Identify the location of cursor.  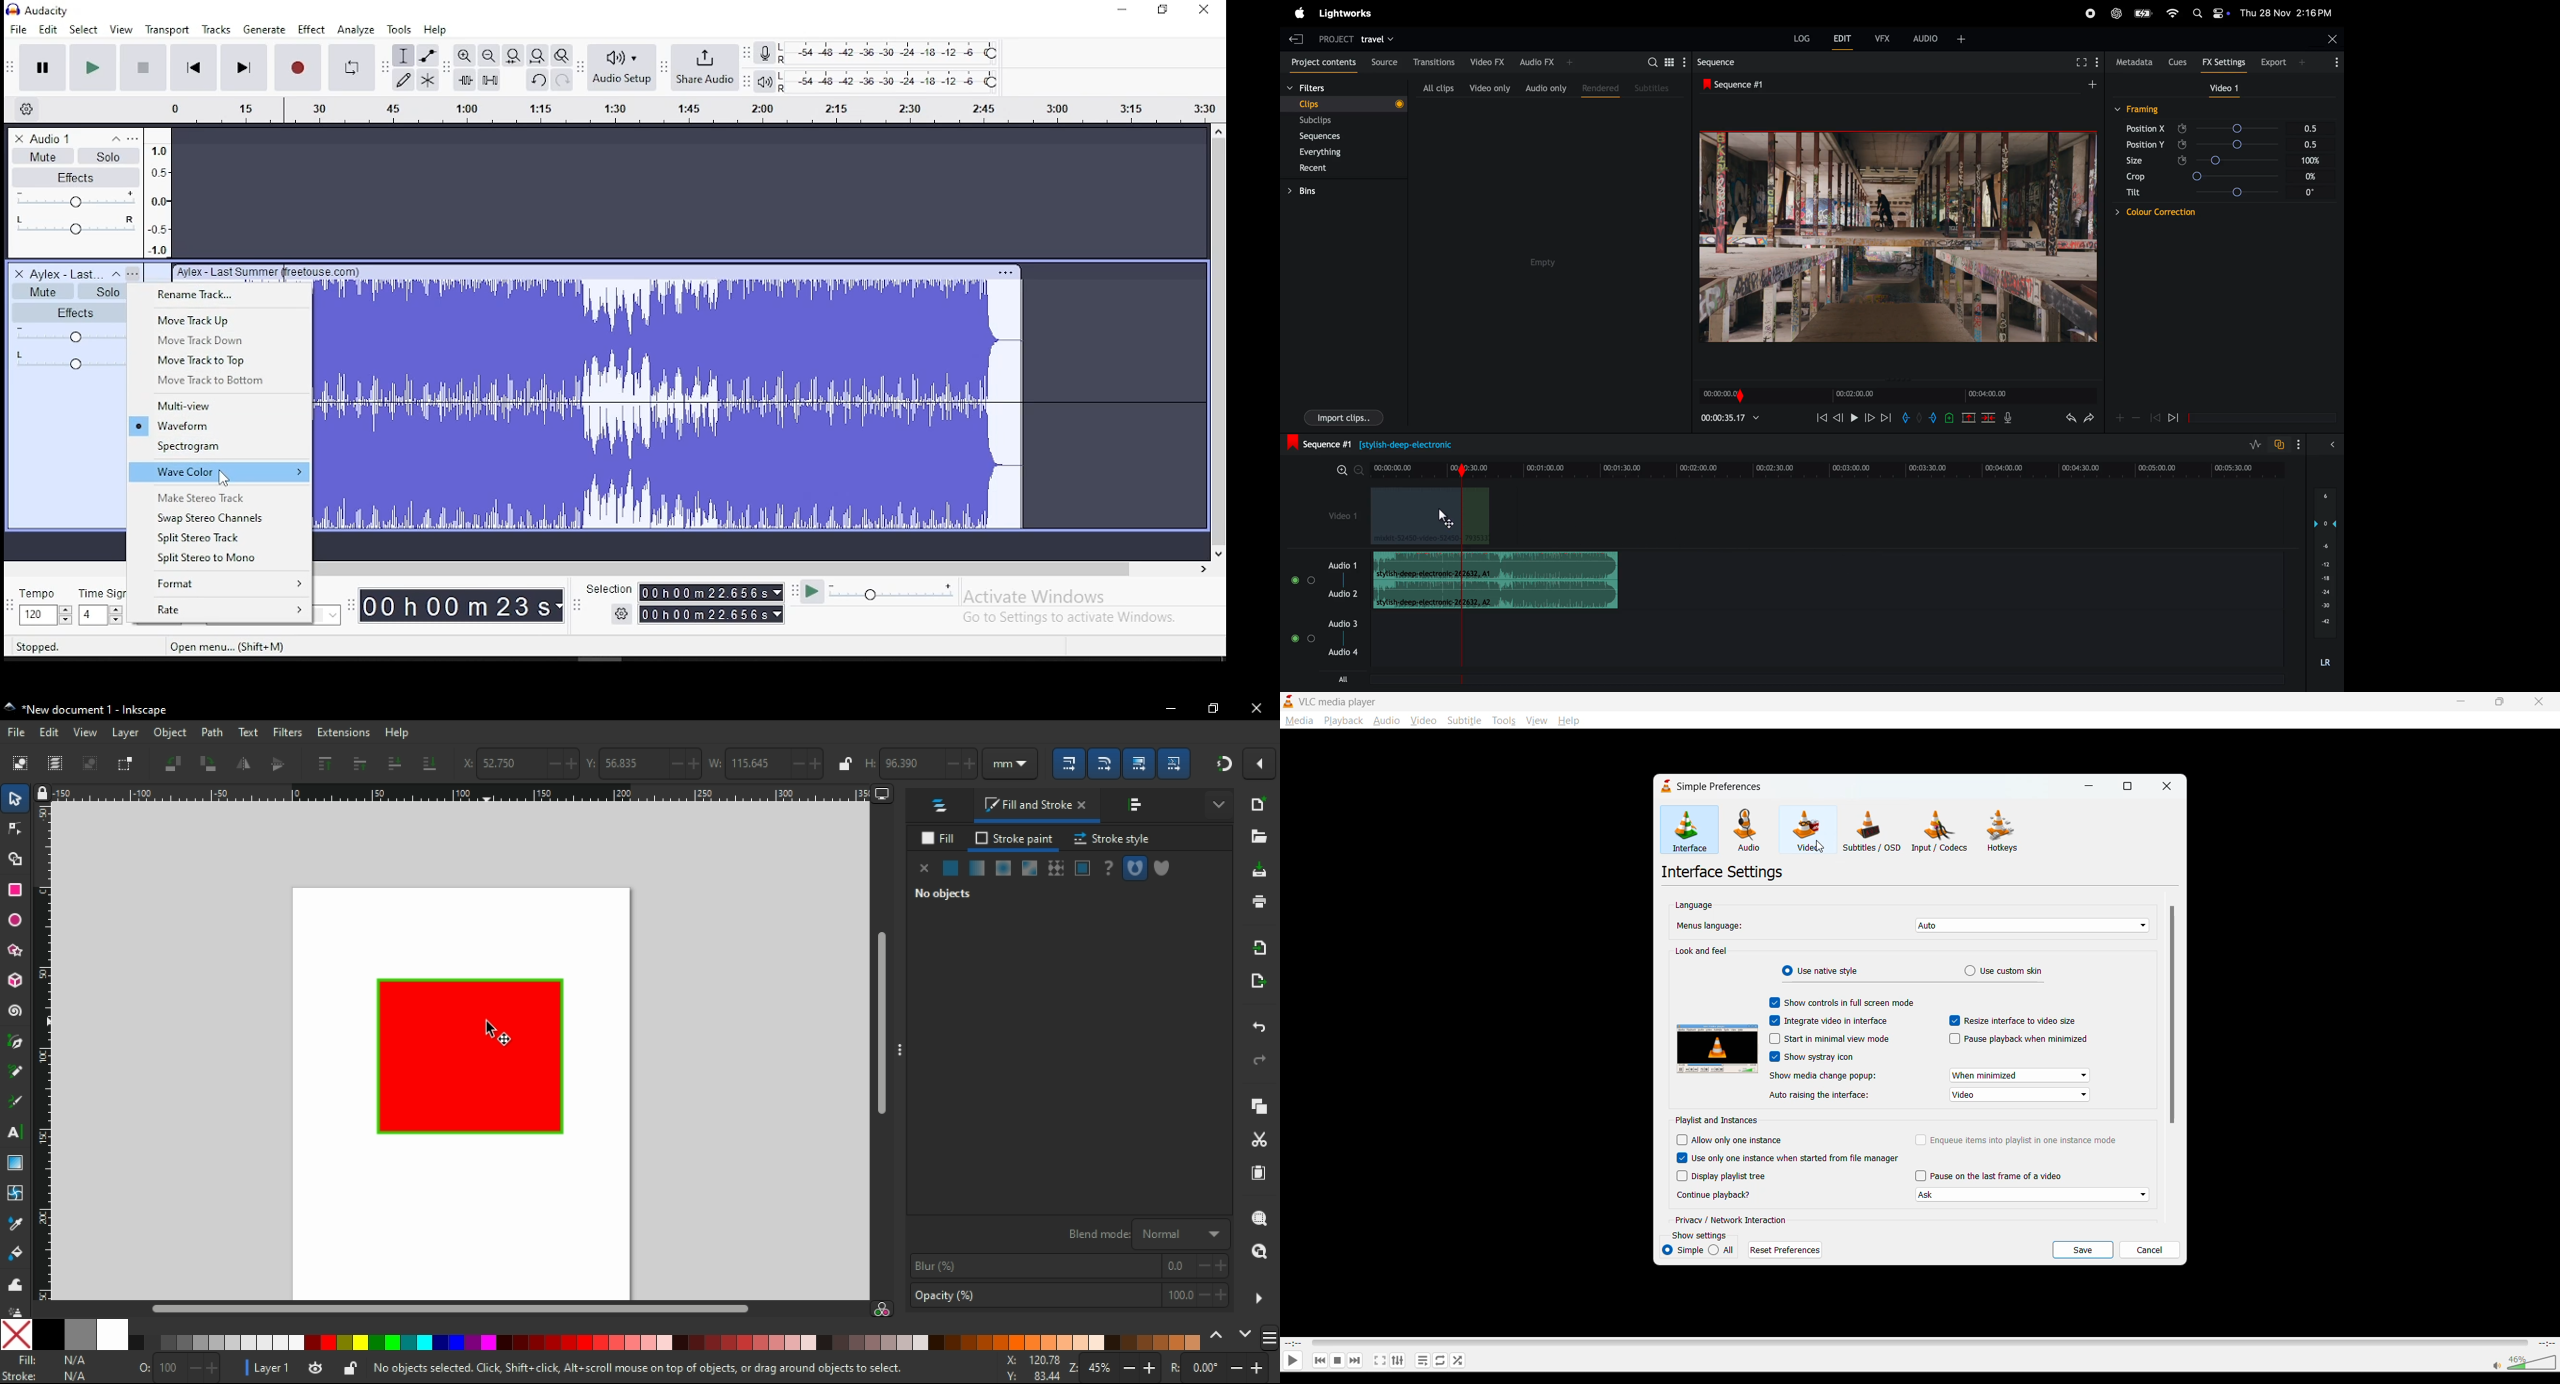
(1820, 850).